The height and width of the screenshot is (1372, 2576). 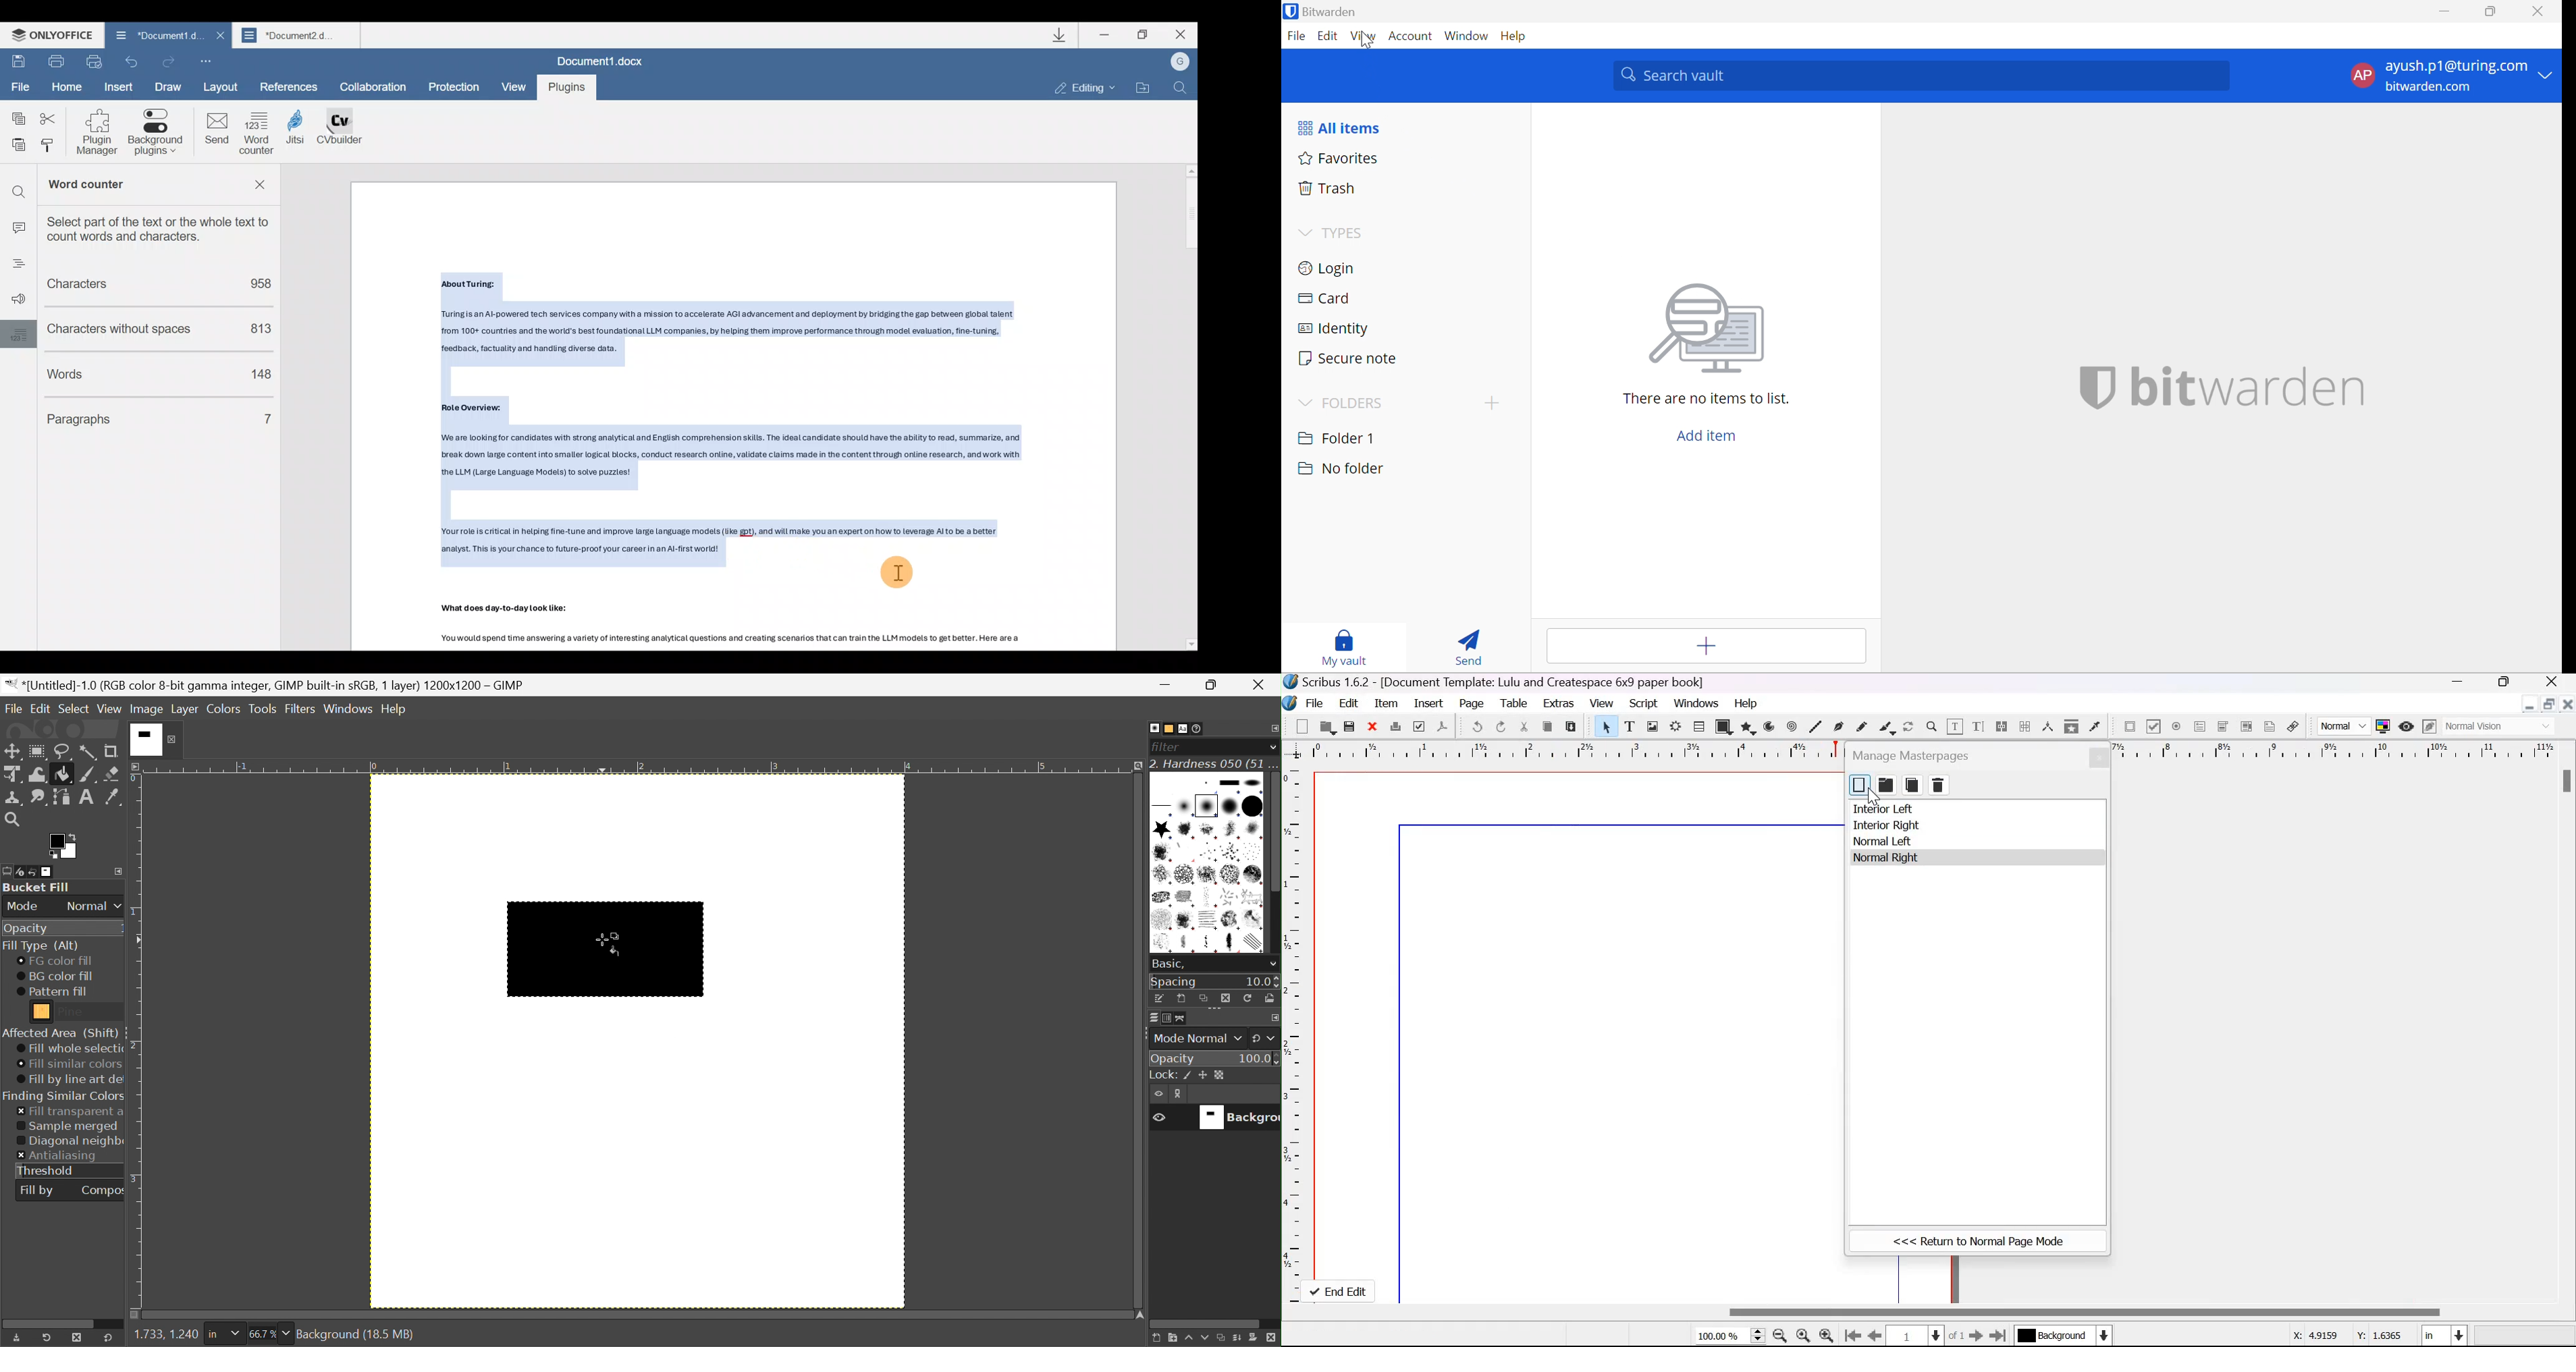 I want to click on Collaboration, so click(x=377, y=87).